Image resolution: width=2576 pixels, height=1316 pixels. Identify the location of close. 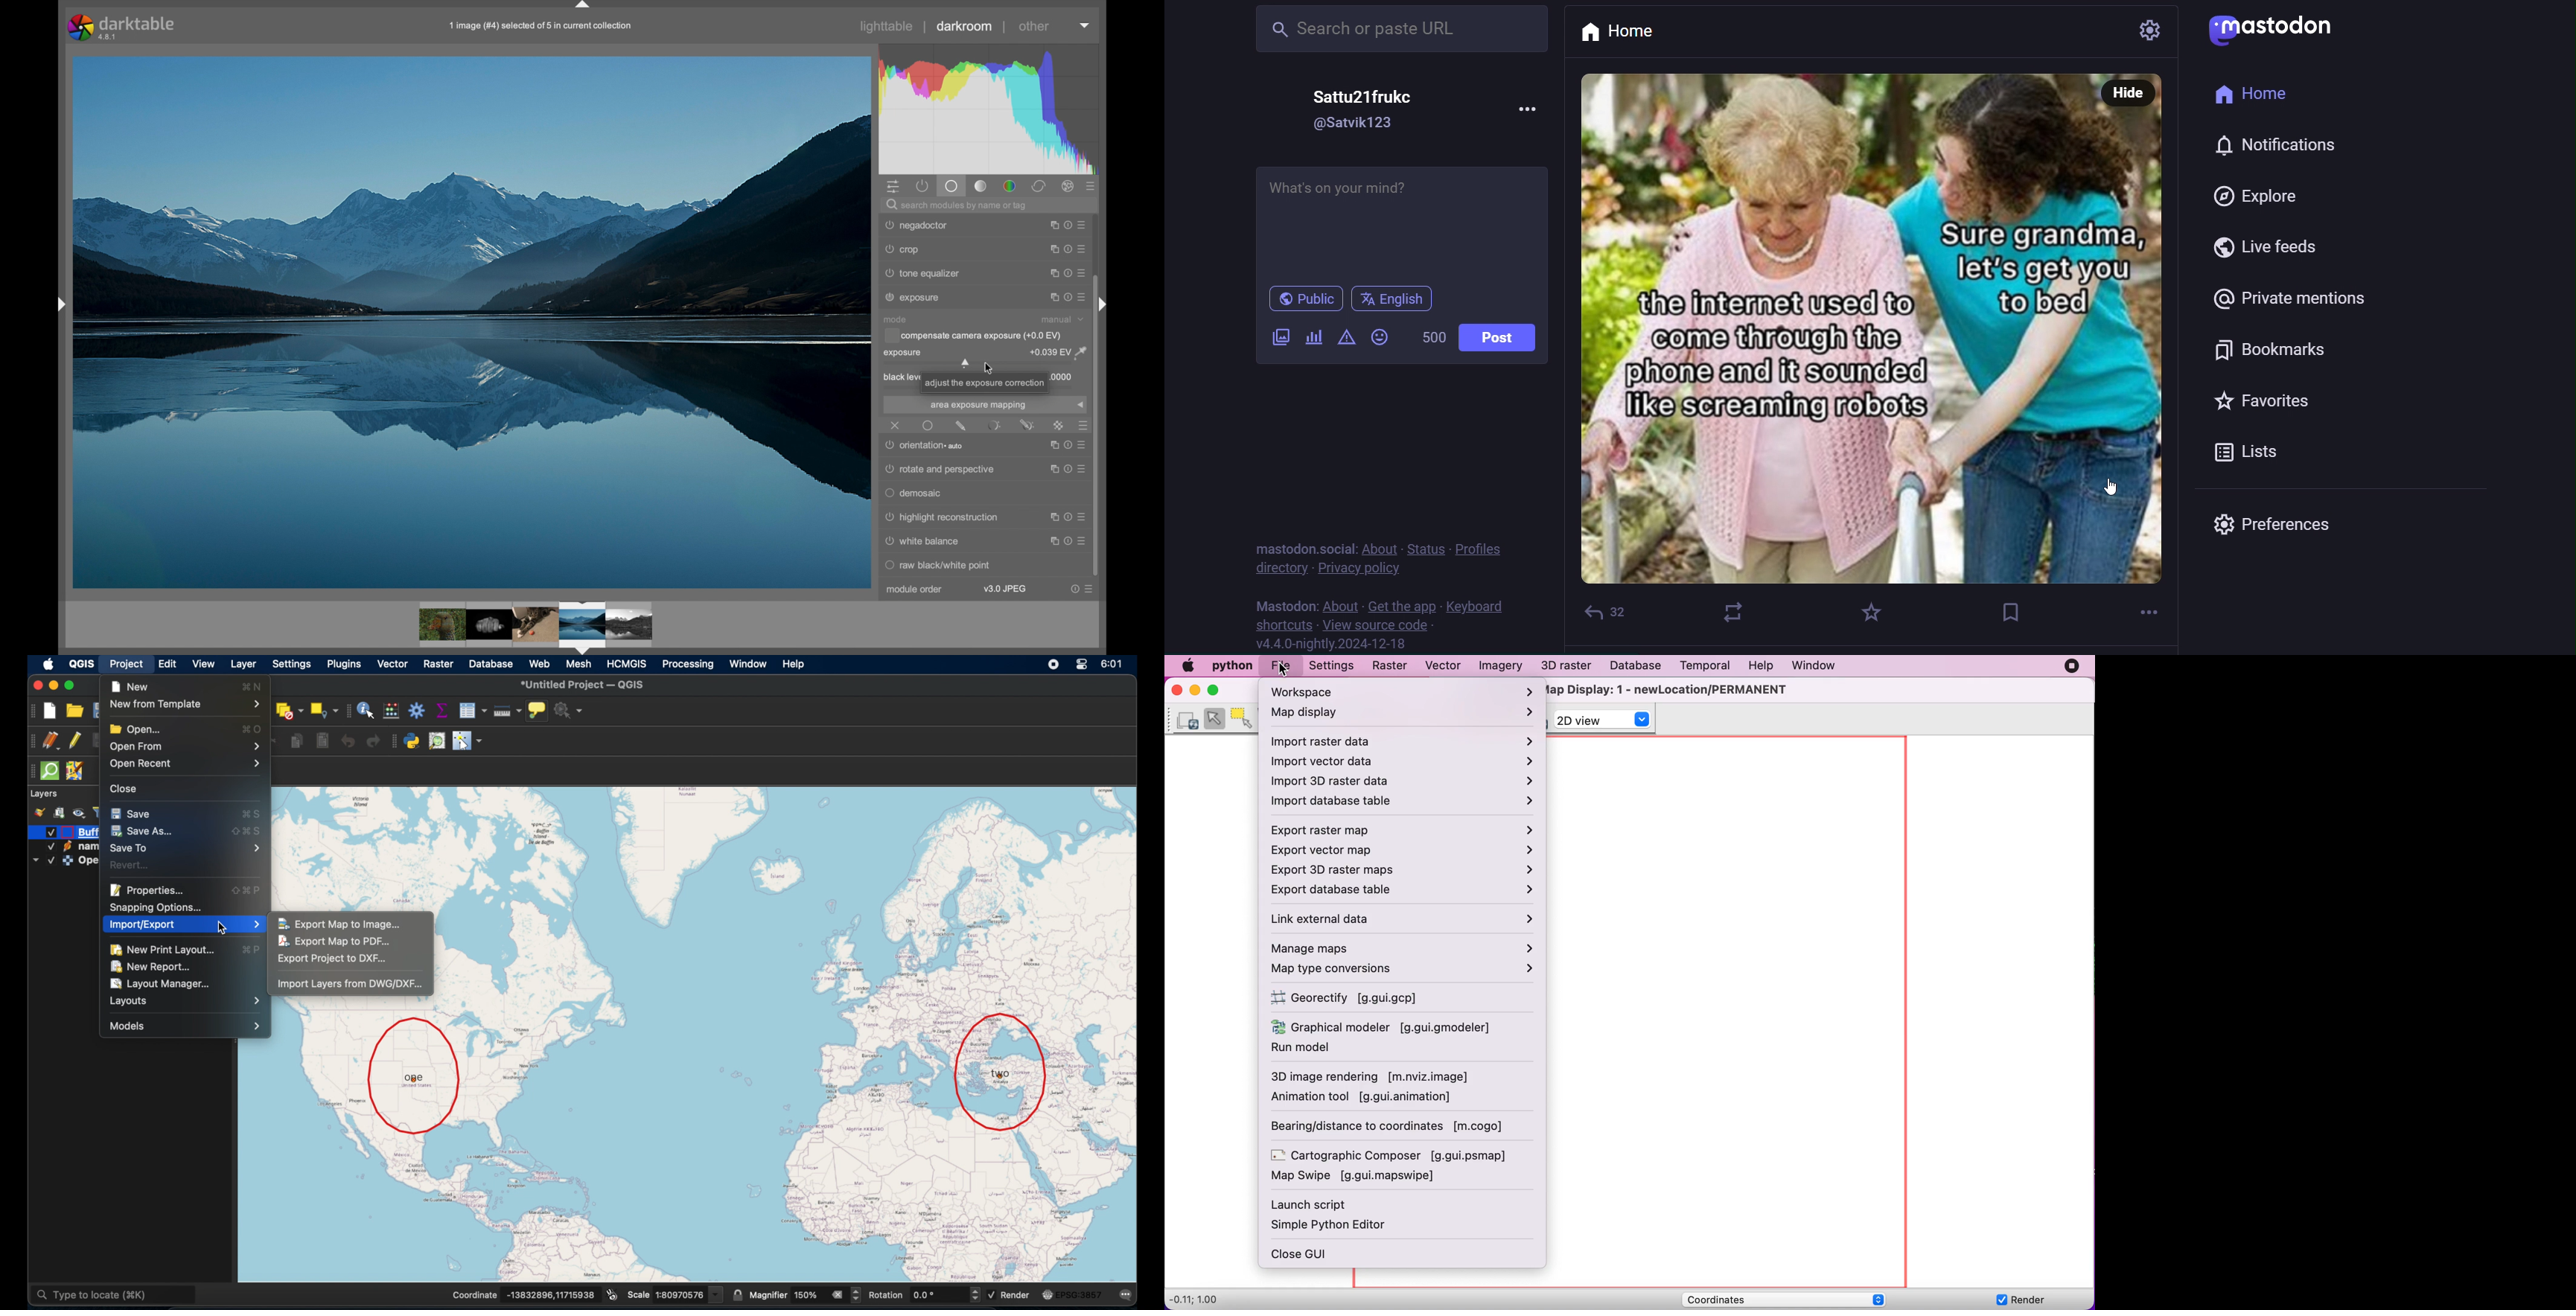
(36, 684).